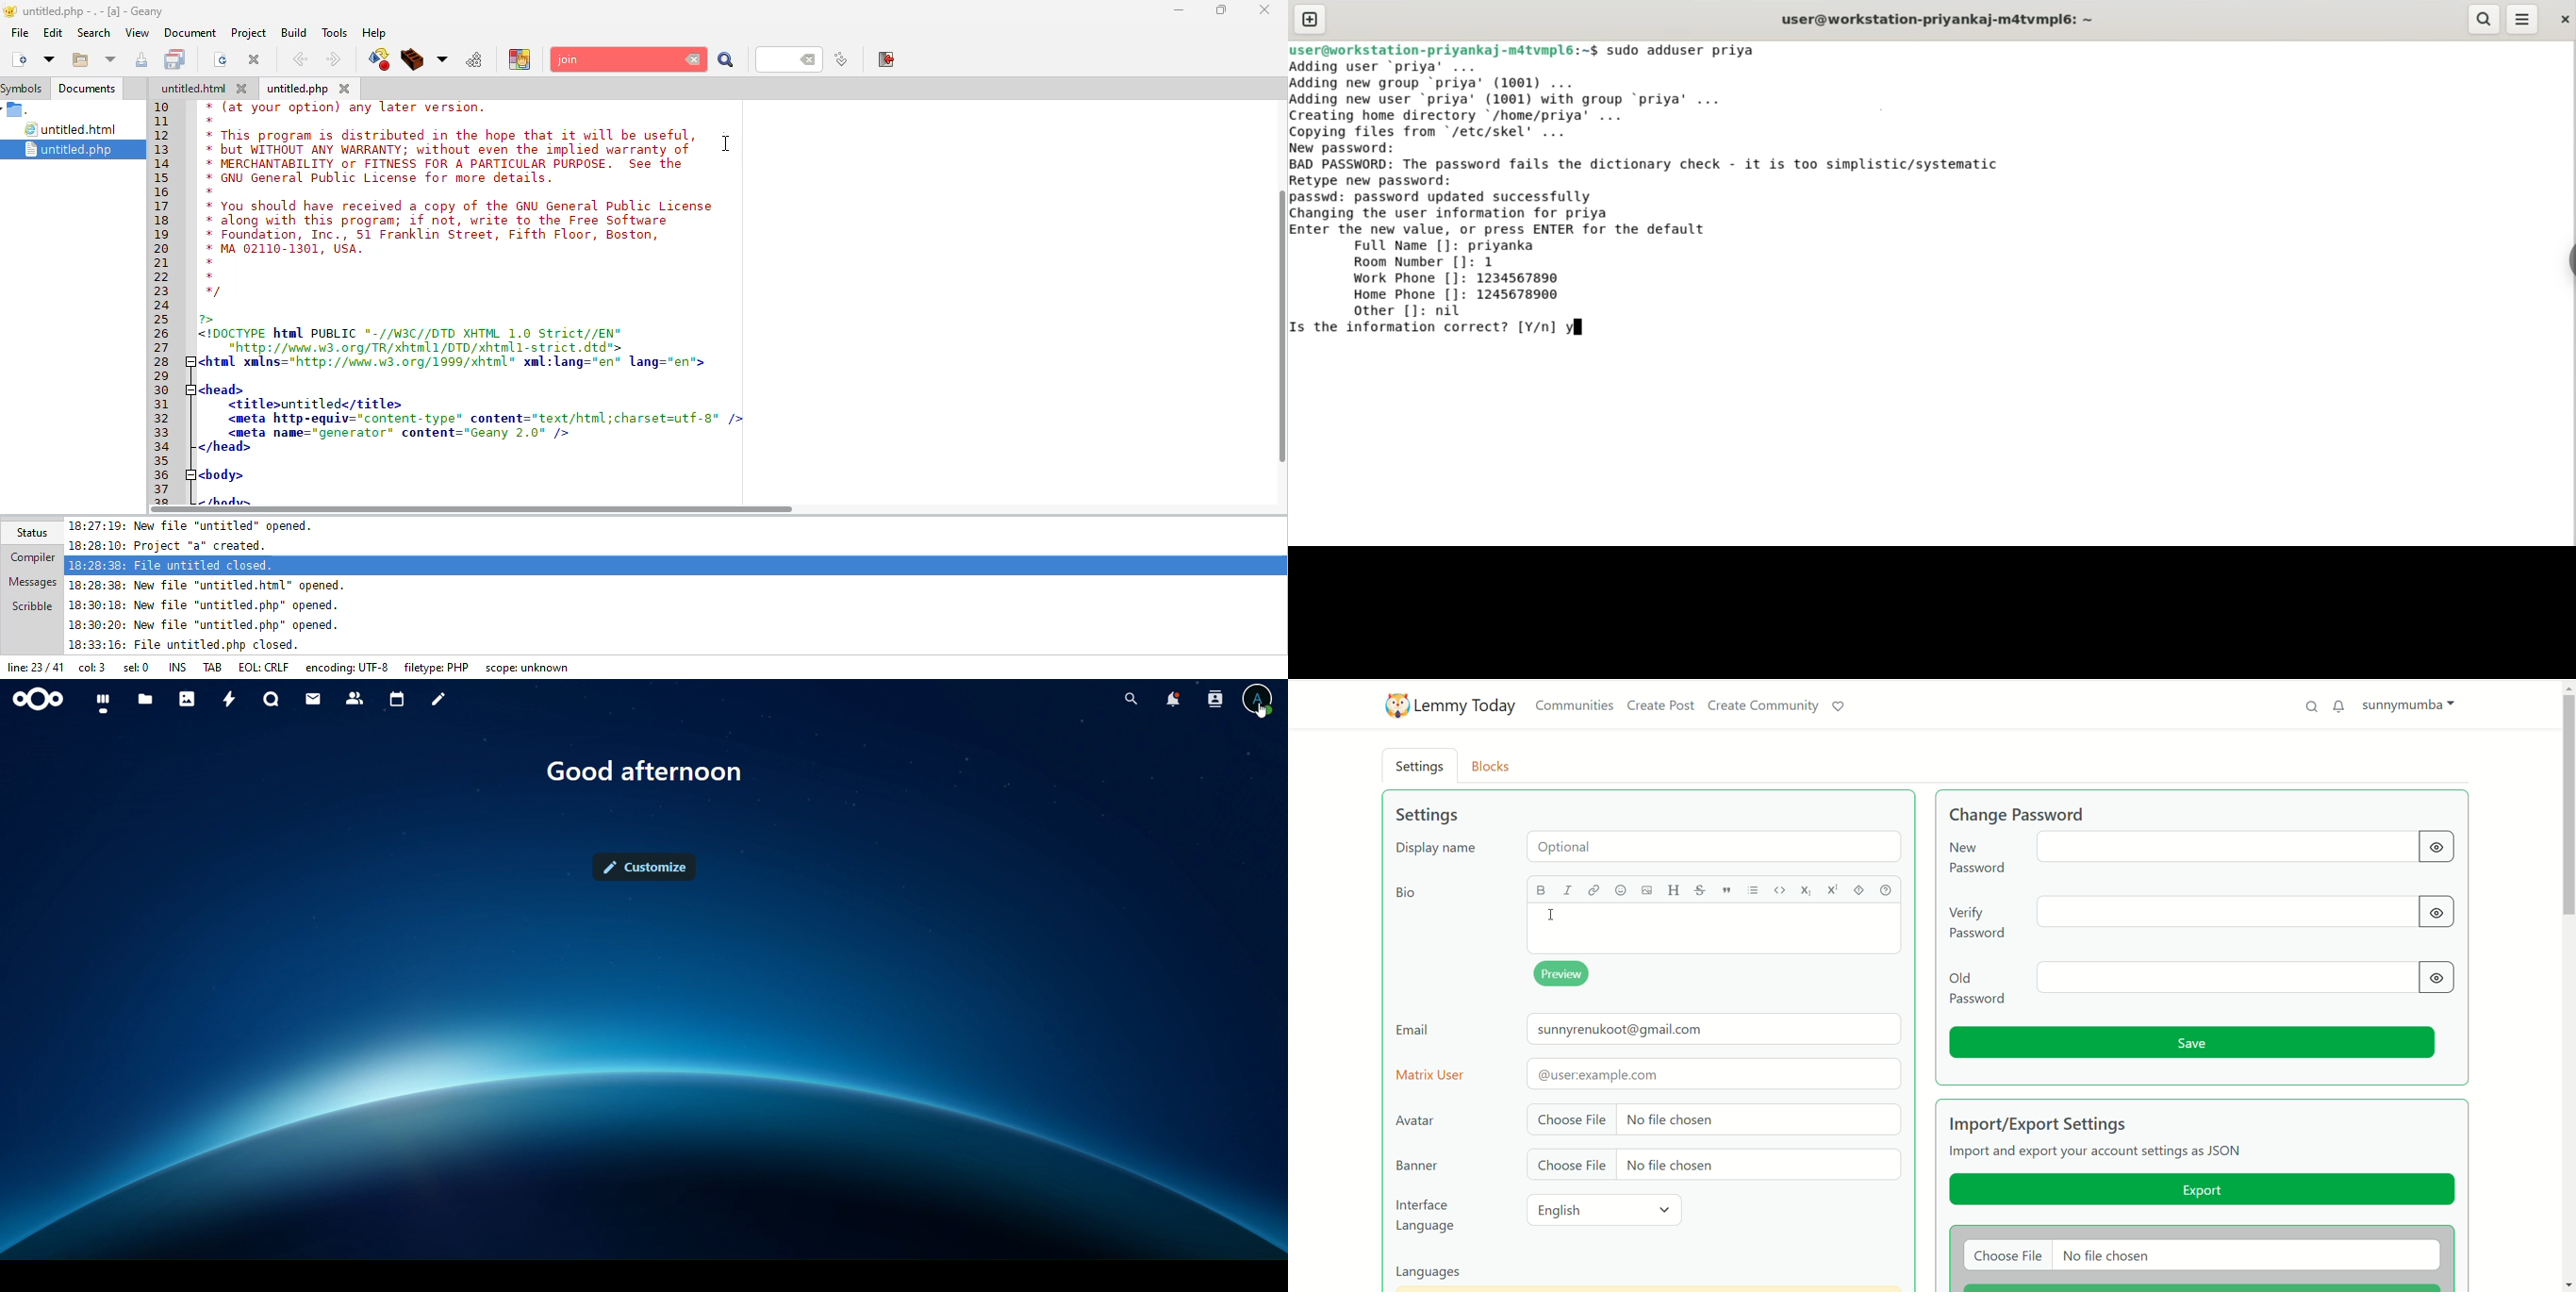 This screenshot has width=2576, height=1316. Describe the element at coordinates (788, 58) in the screenshot. I see `search line number` at that location.